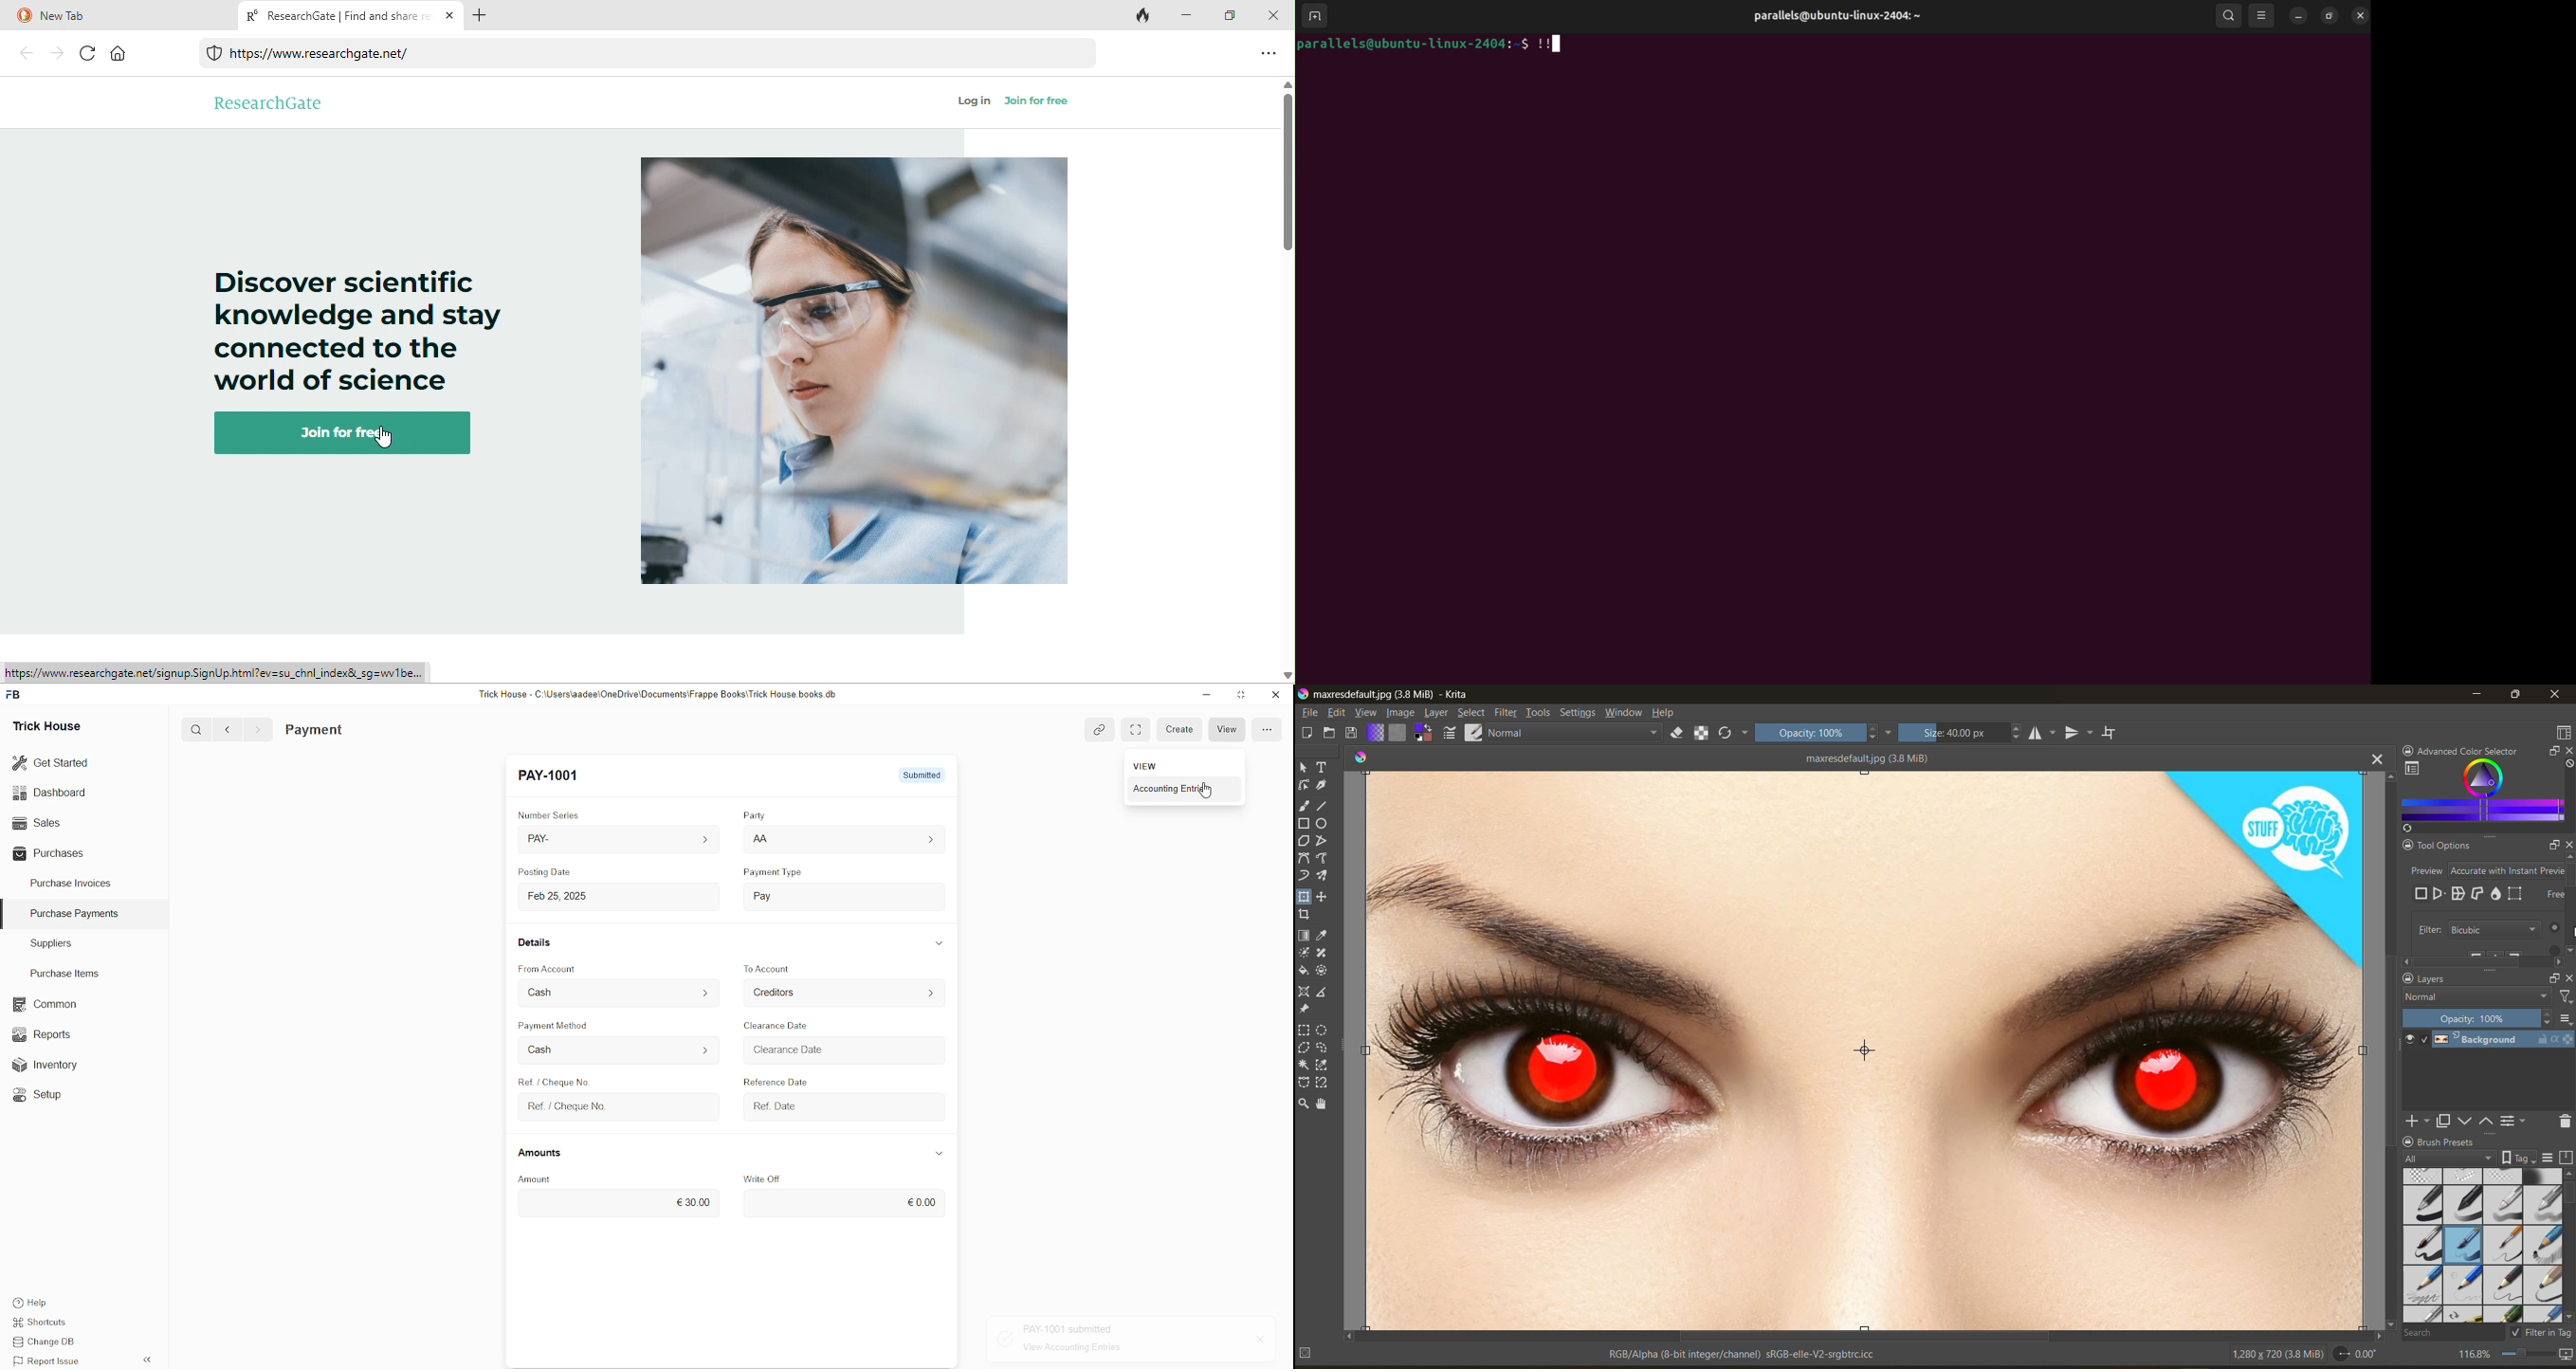 The width and height of the screenshot is (2576, 1372). What do you see at coordinates (69, 971) in the screenshot?
I see `Purchase Items` at bounding box center [69, 971].